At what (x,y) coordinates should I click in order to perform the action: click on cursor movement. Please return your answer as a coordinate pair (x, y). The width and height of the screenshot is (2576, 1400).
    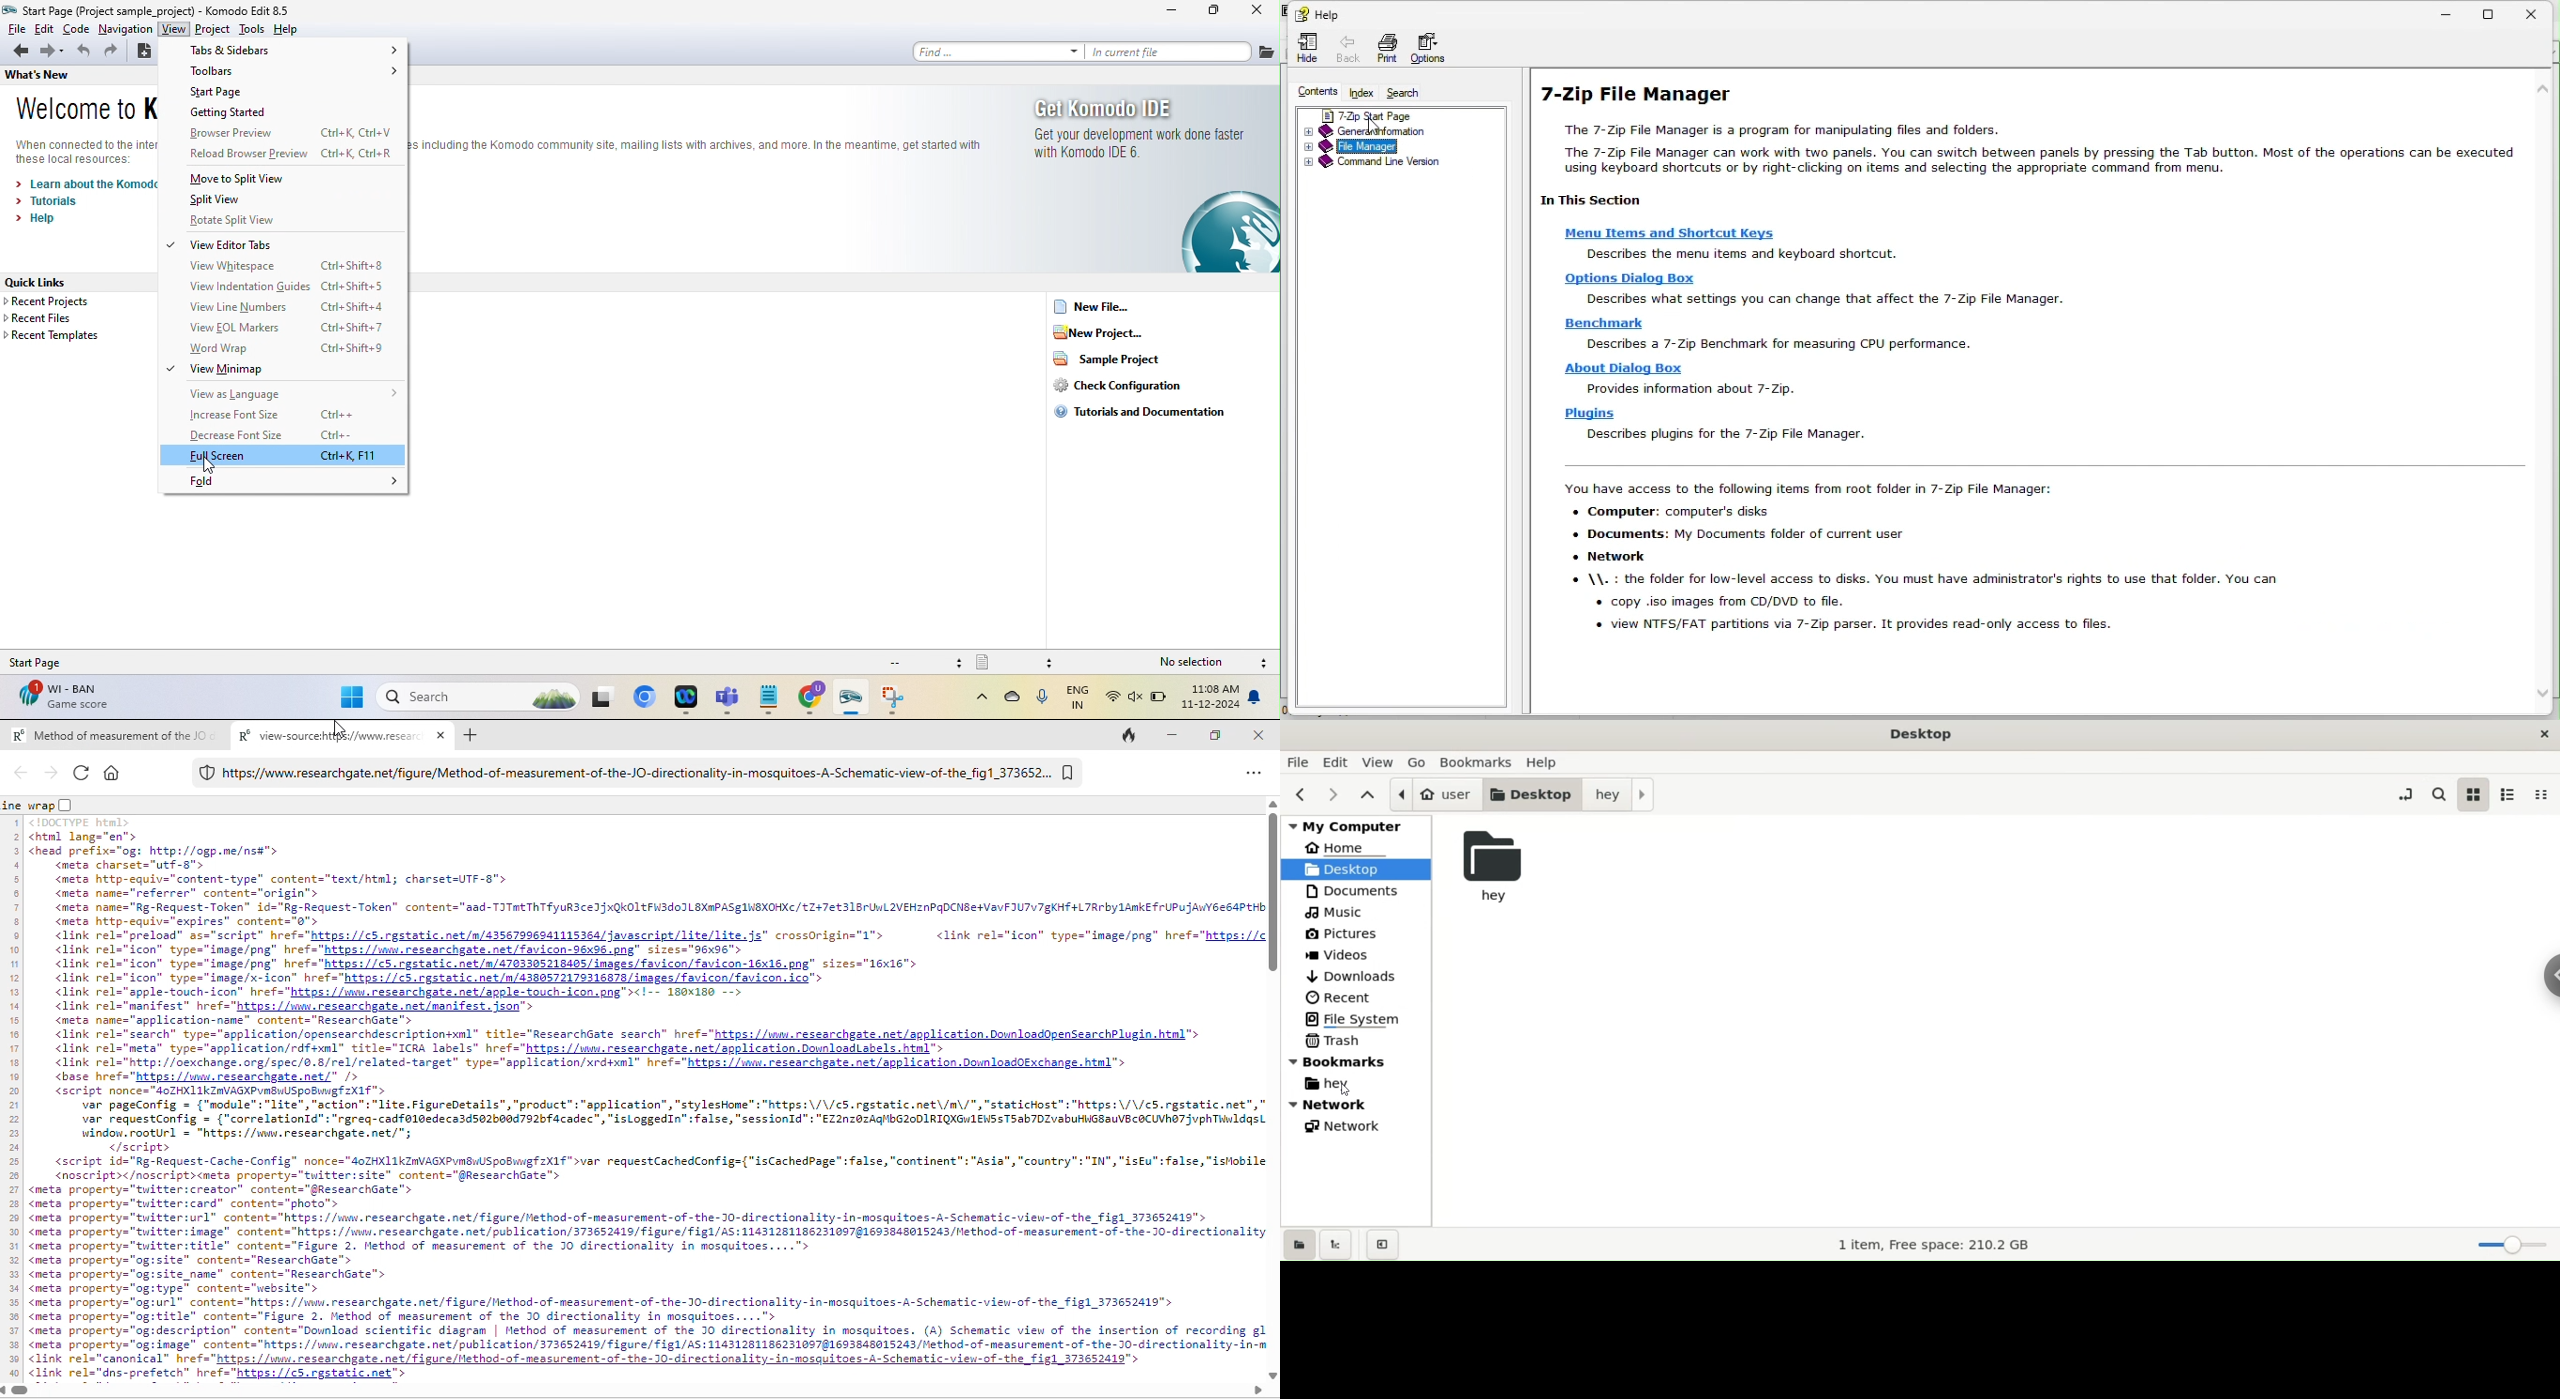
    Looking at the image, I should click on (209, 467).